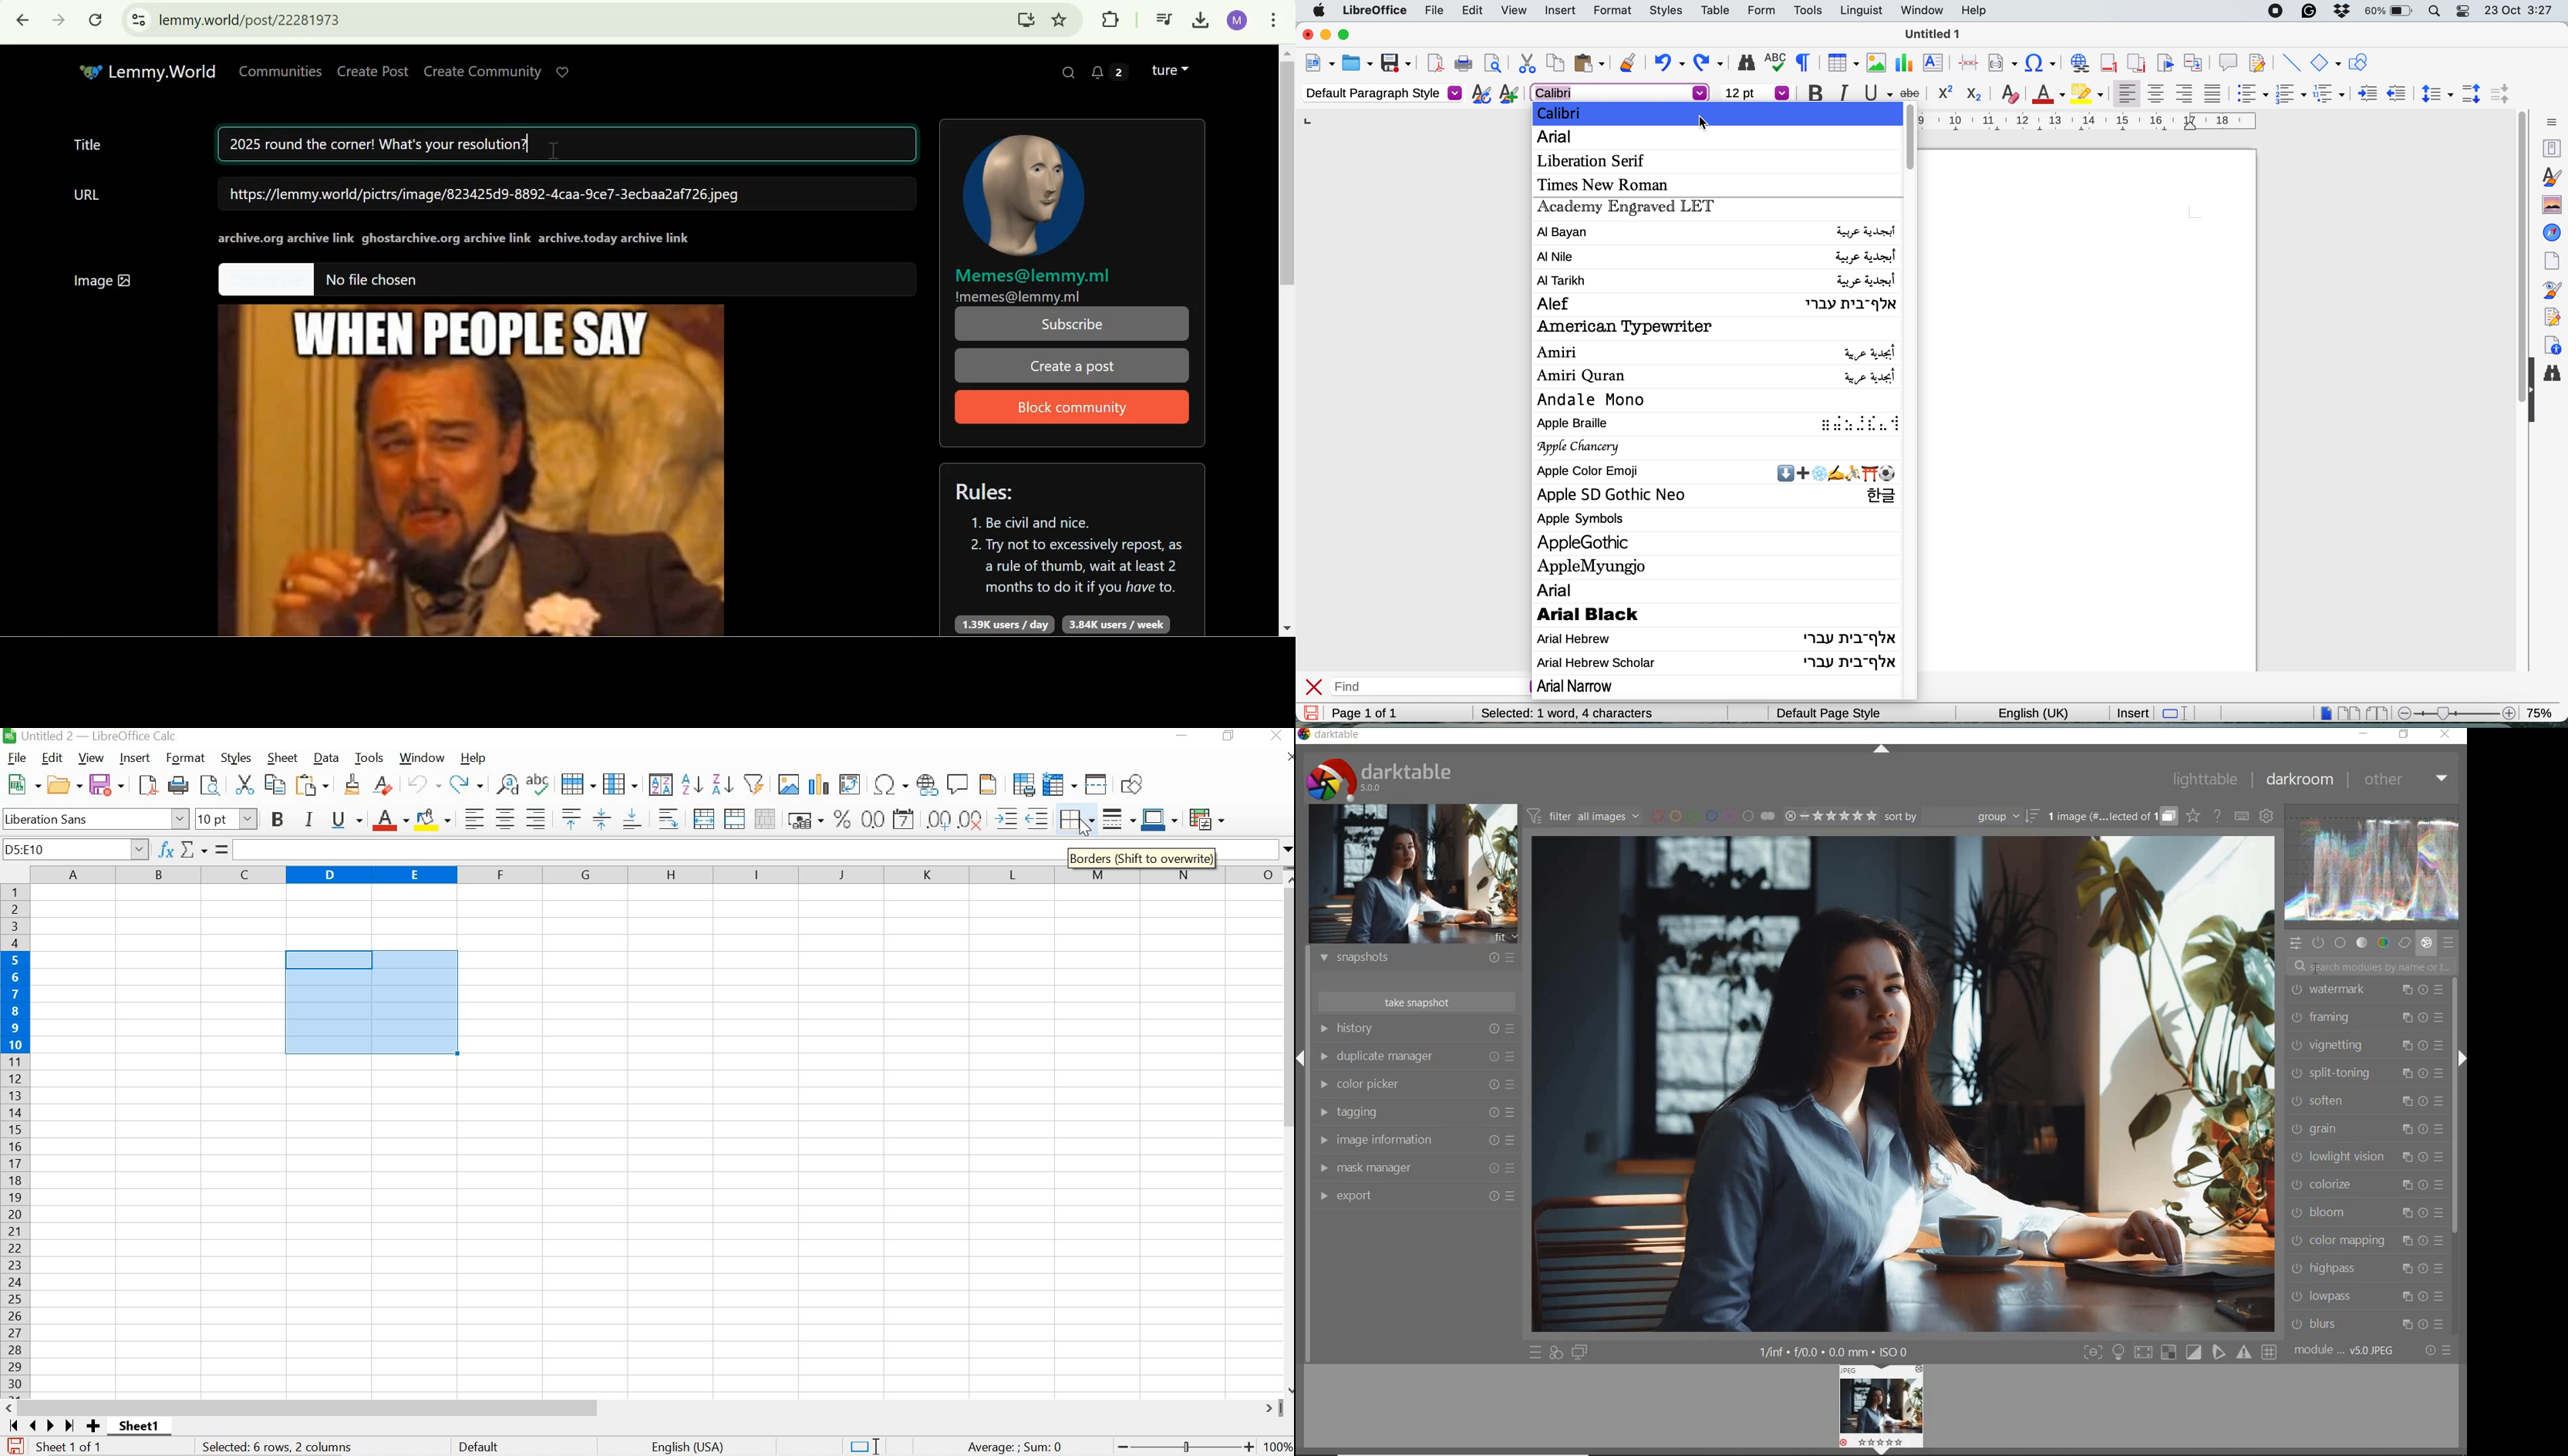  What do you see at coordinates (1606, 11) in the screenshot?
I see `format` at bounding box center [1606, 11].